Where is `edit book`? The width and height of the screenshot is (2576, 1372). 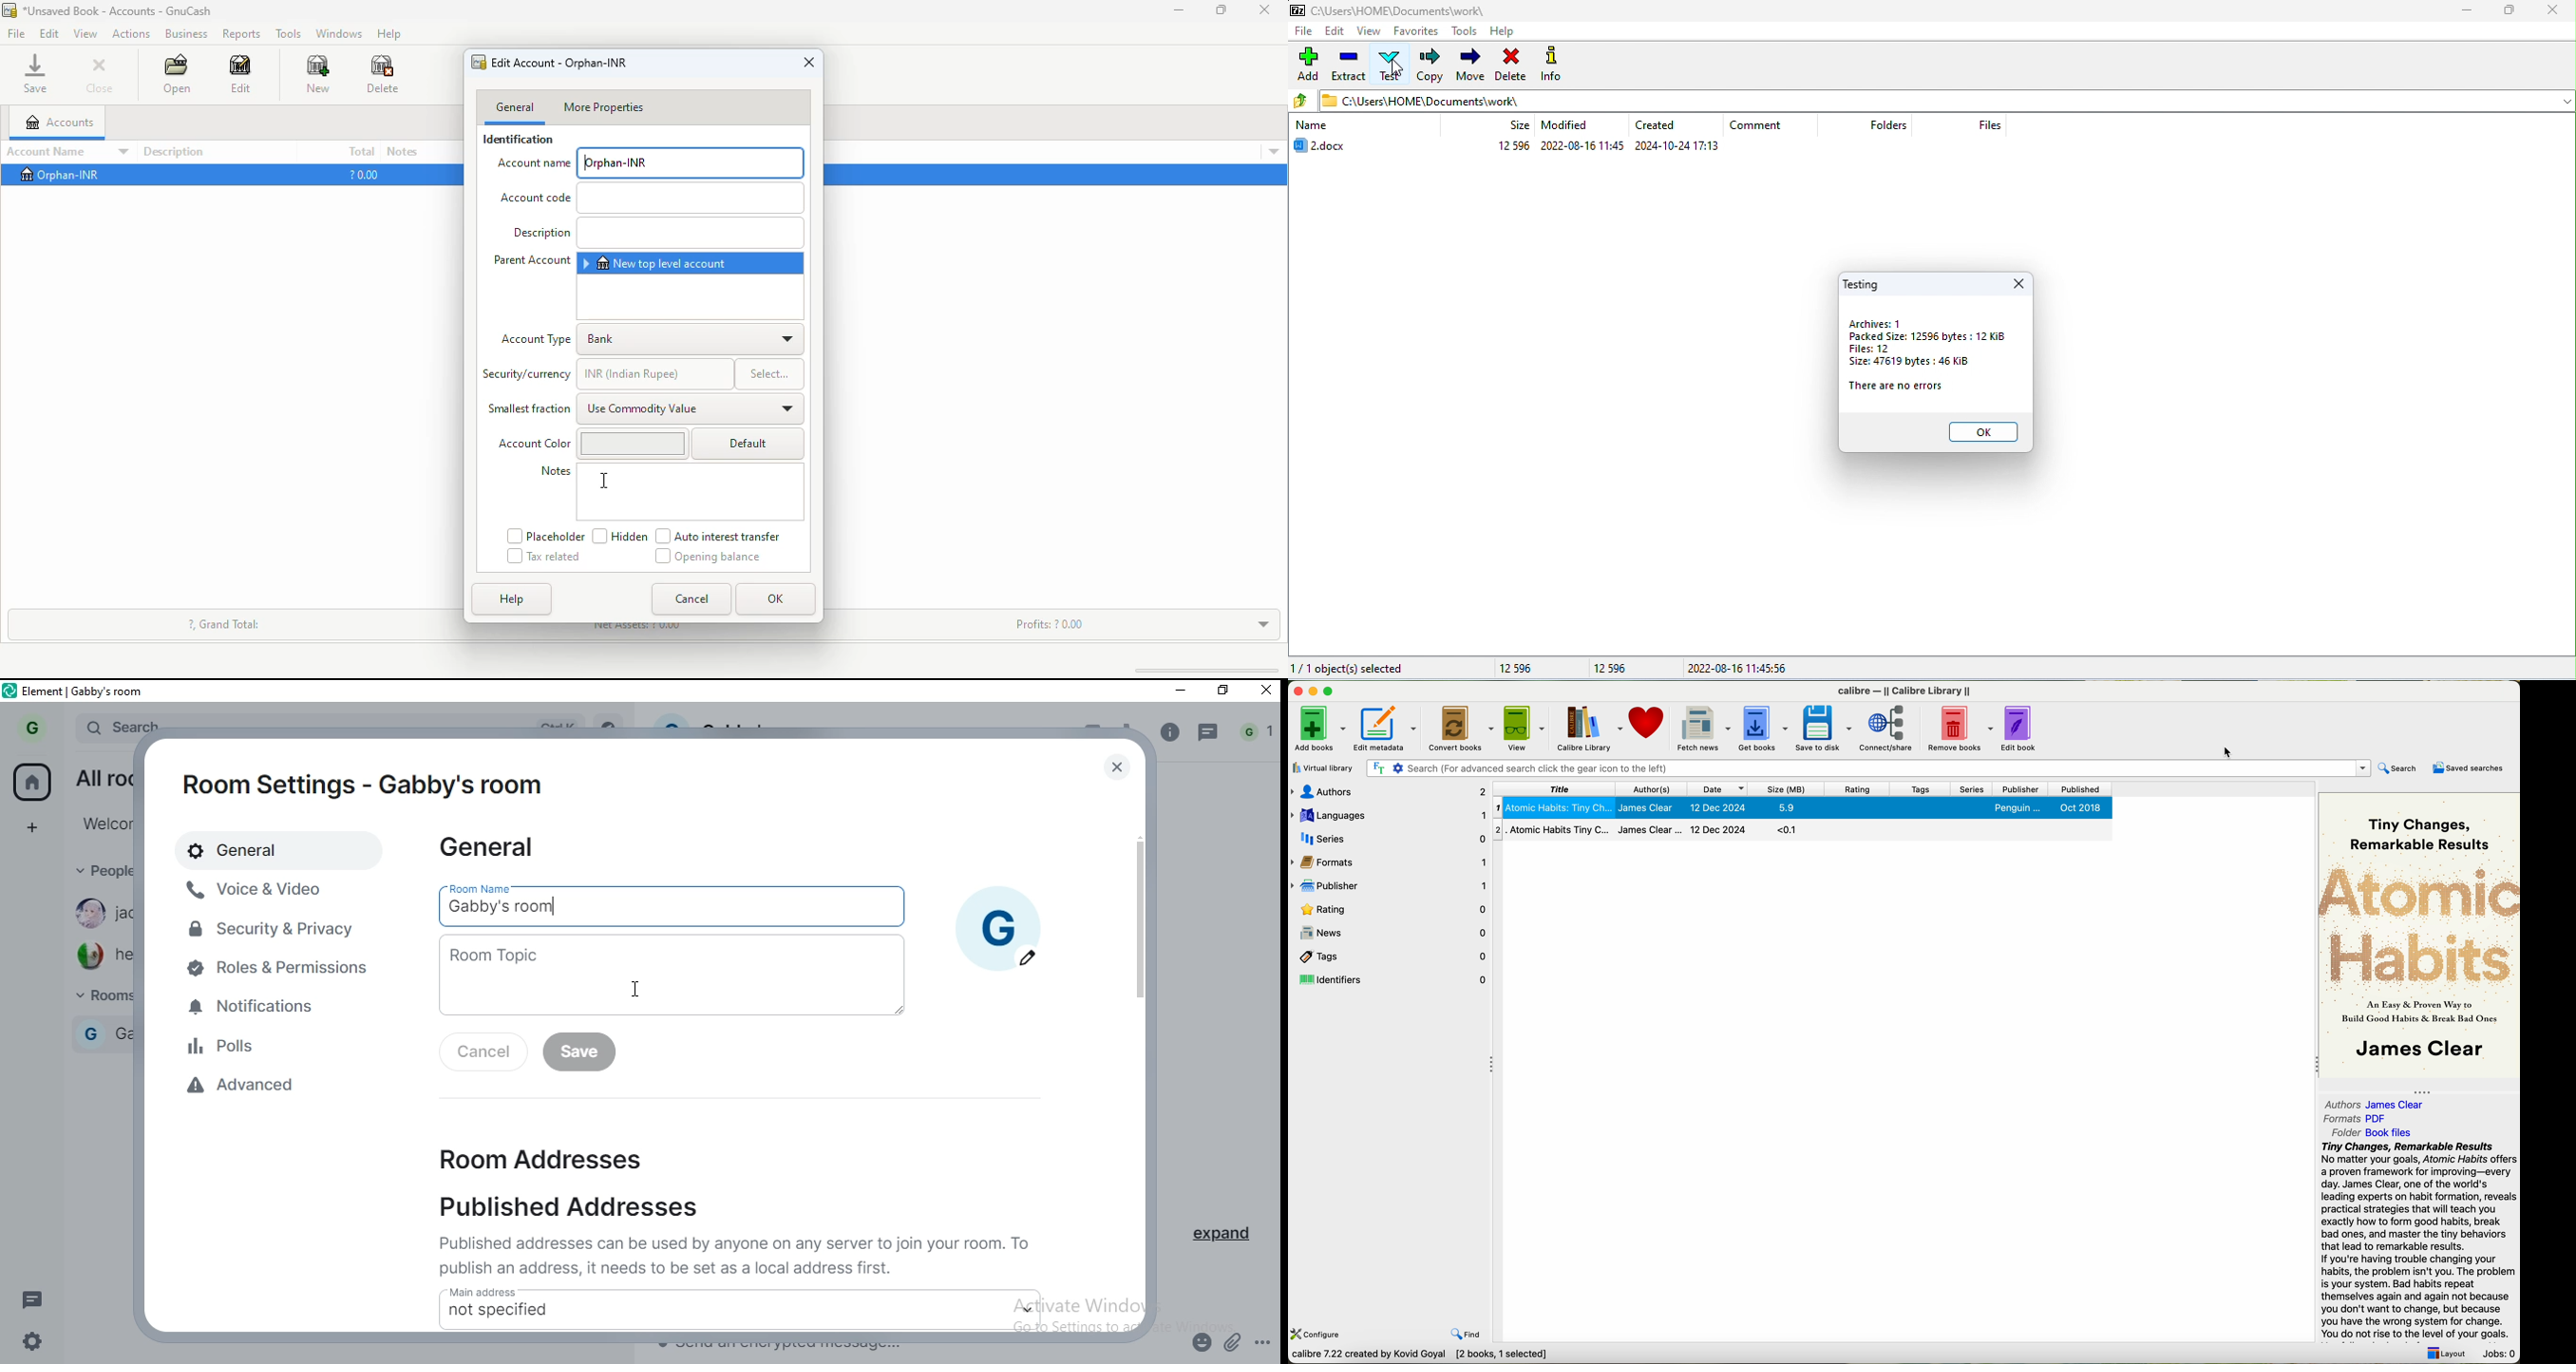 edit book is located at coordinates (2021, 730).